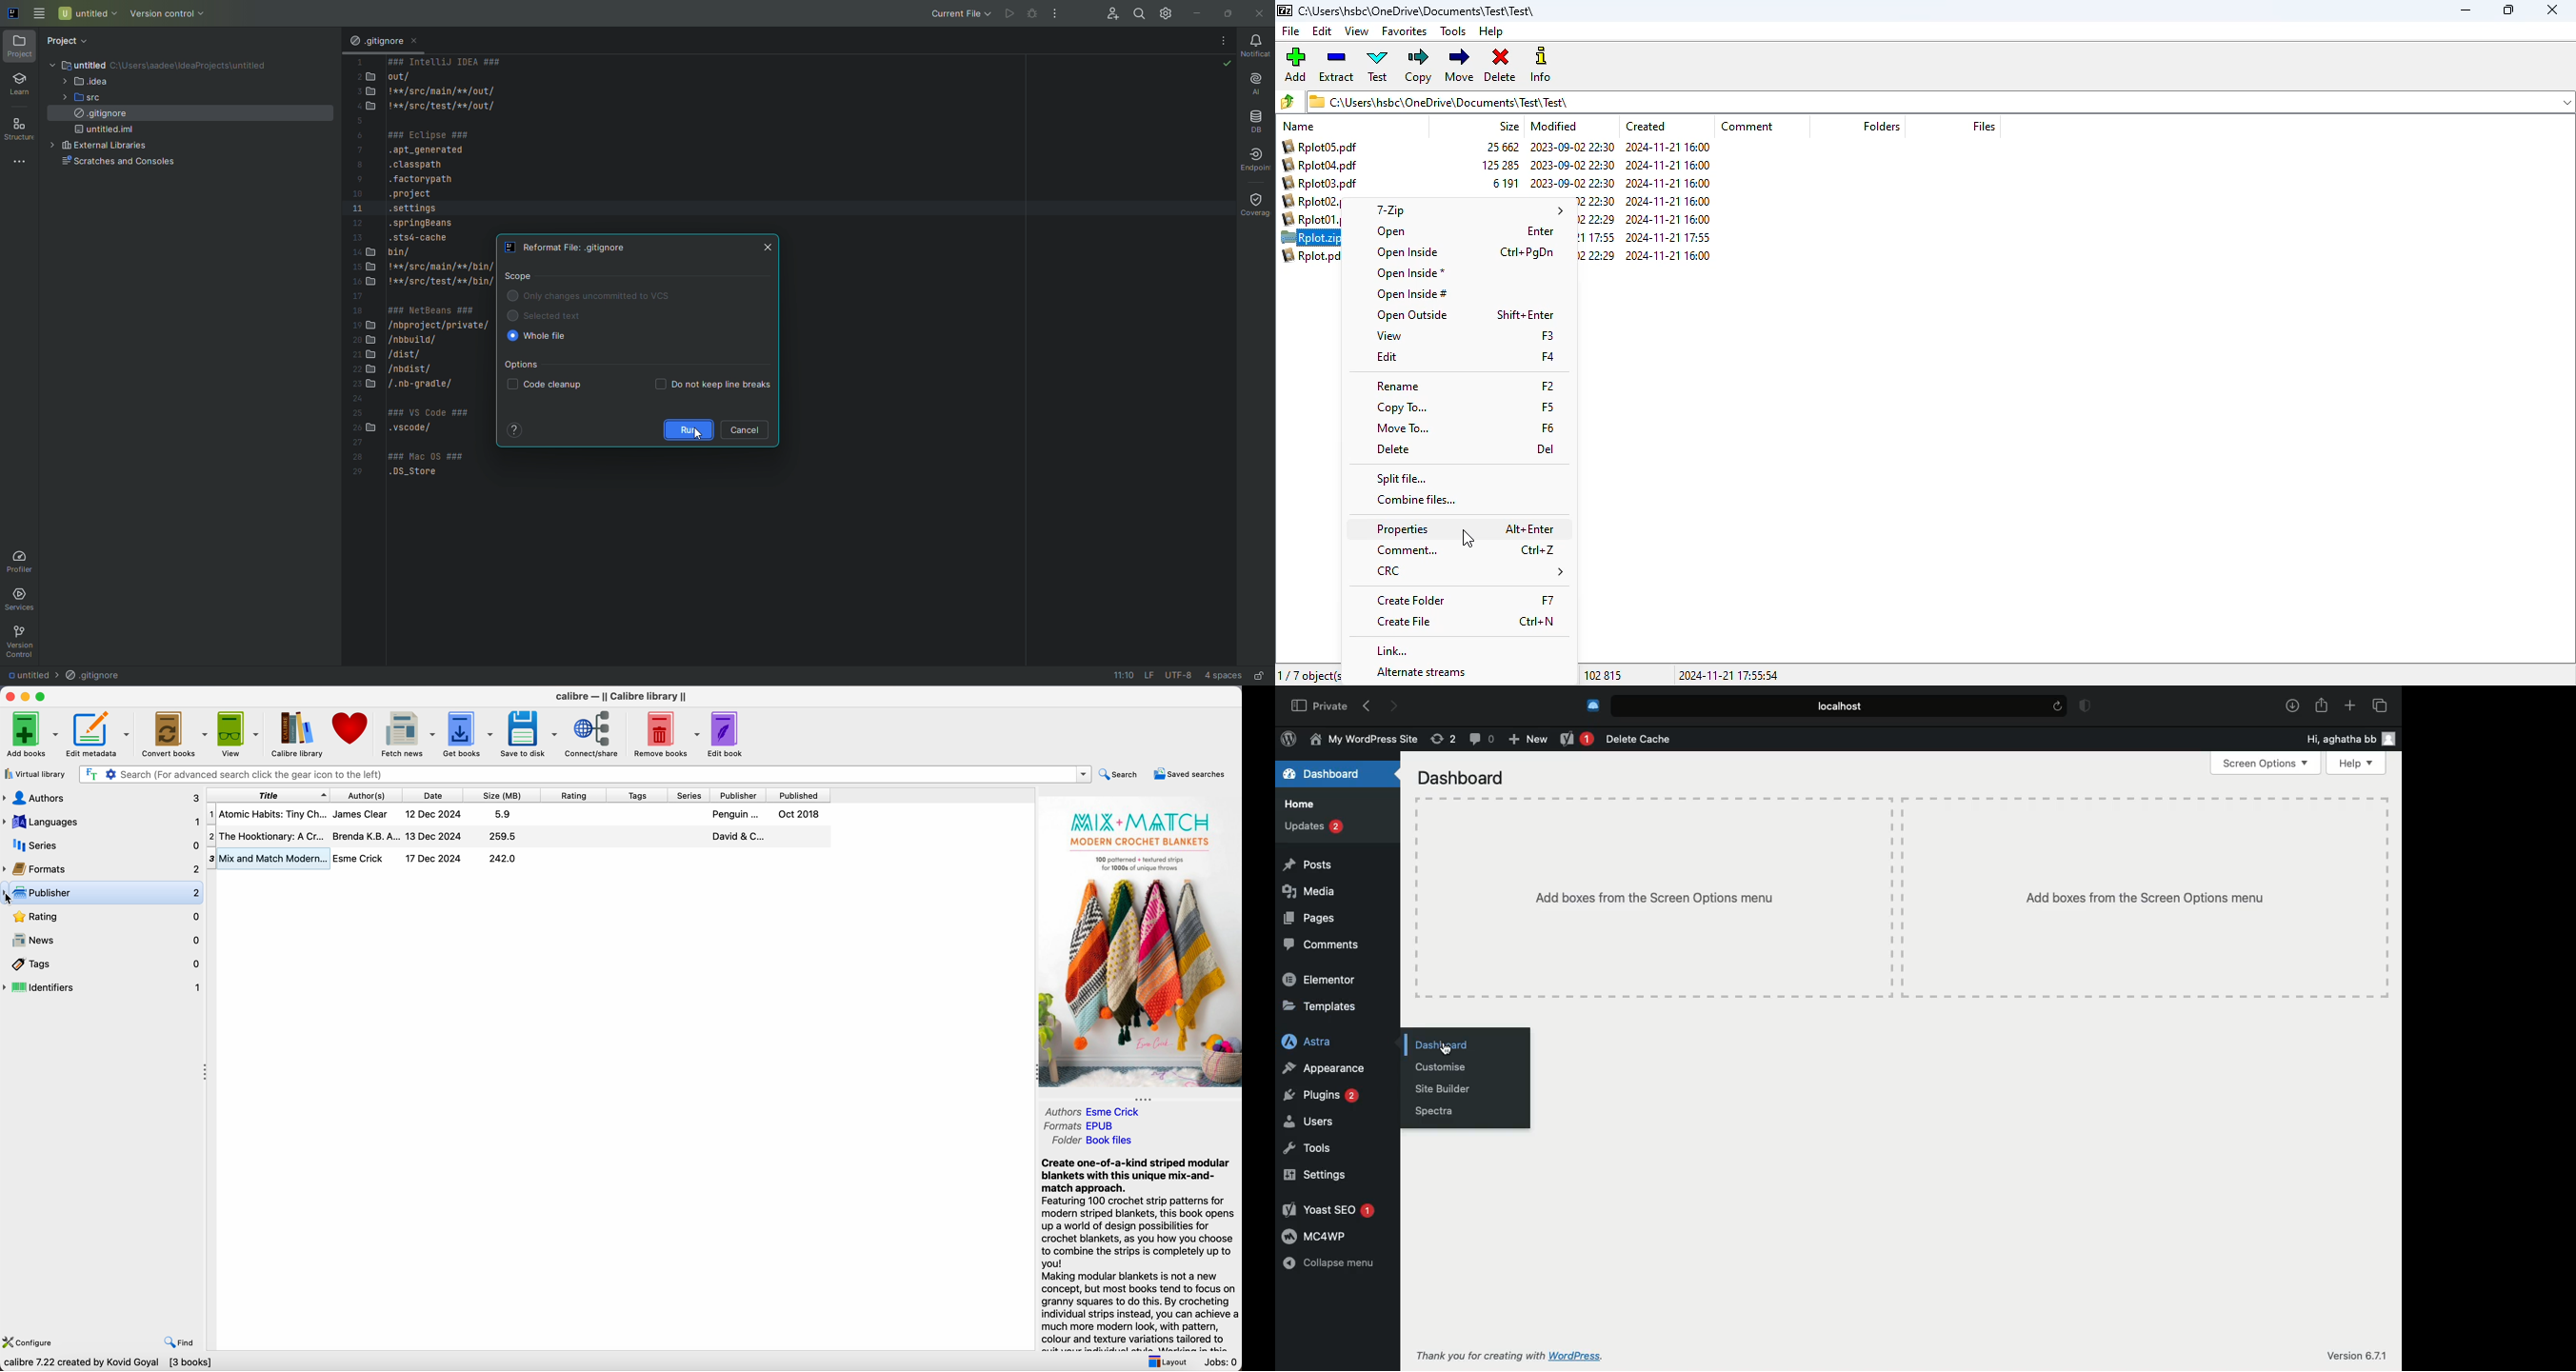 This screenshot has width=2576, height=1372. Describe the element at coordinates (298, 735) in the screenshot. I see `Calibre library` at that location.